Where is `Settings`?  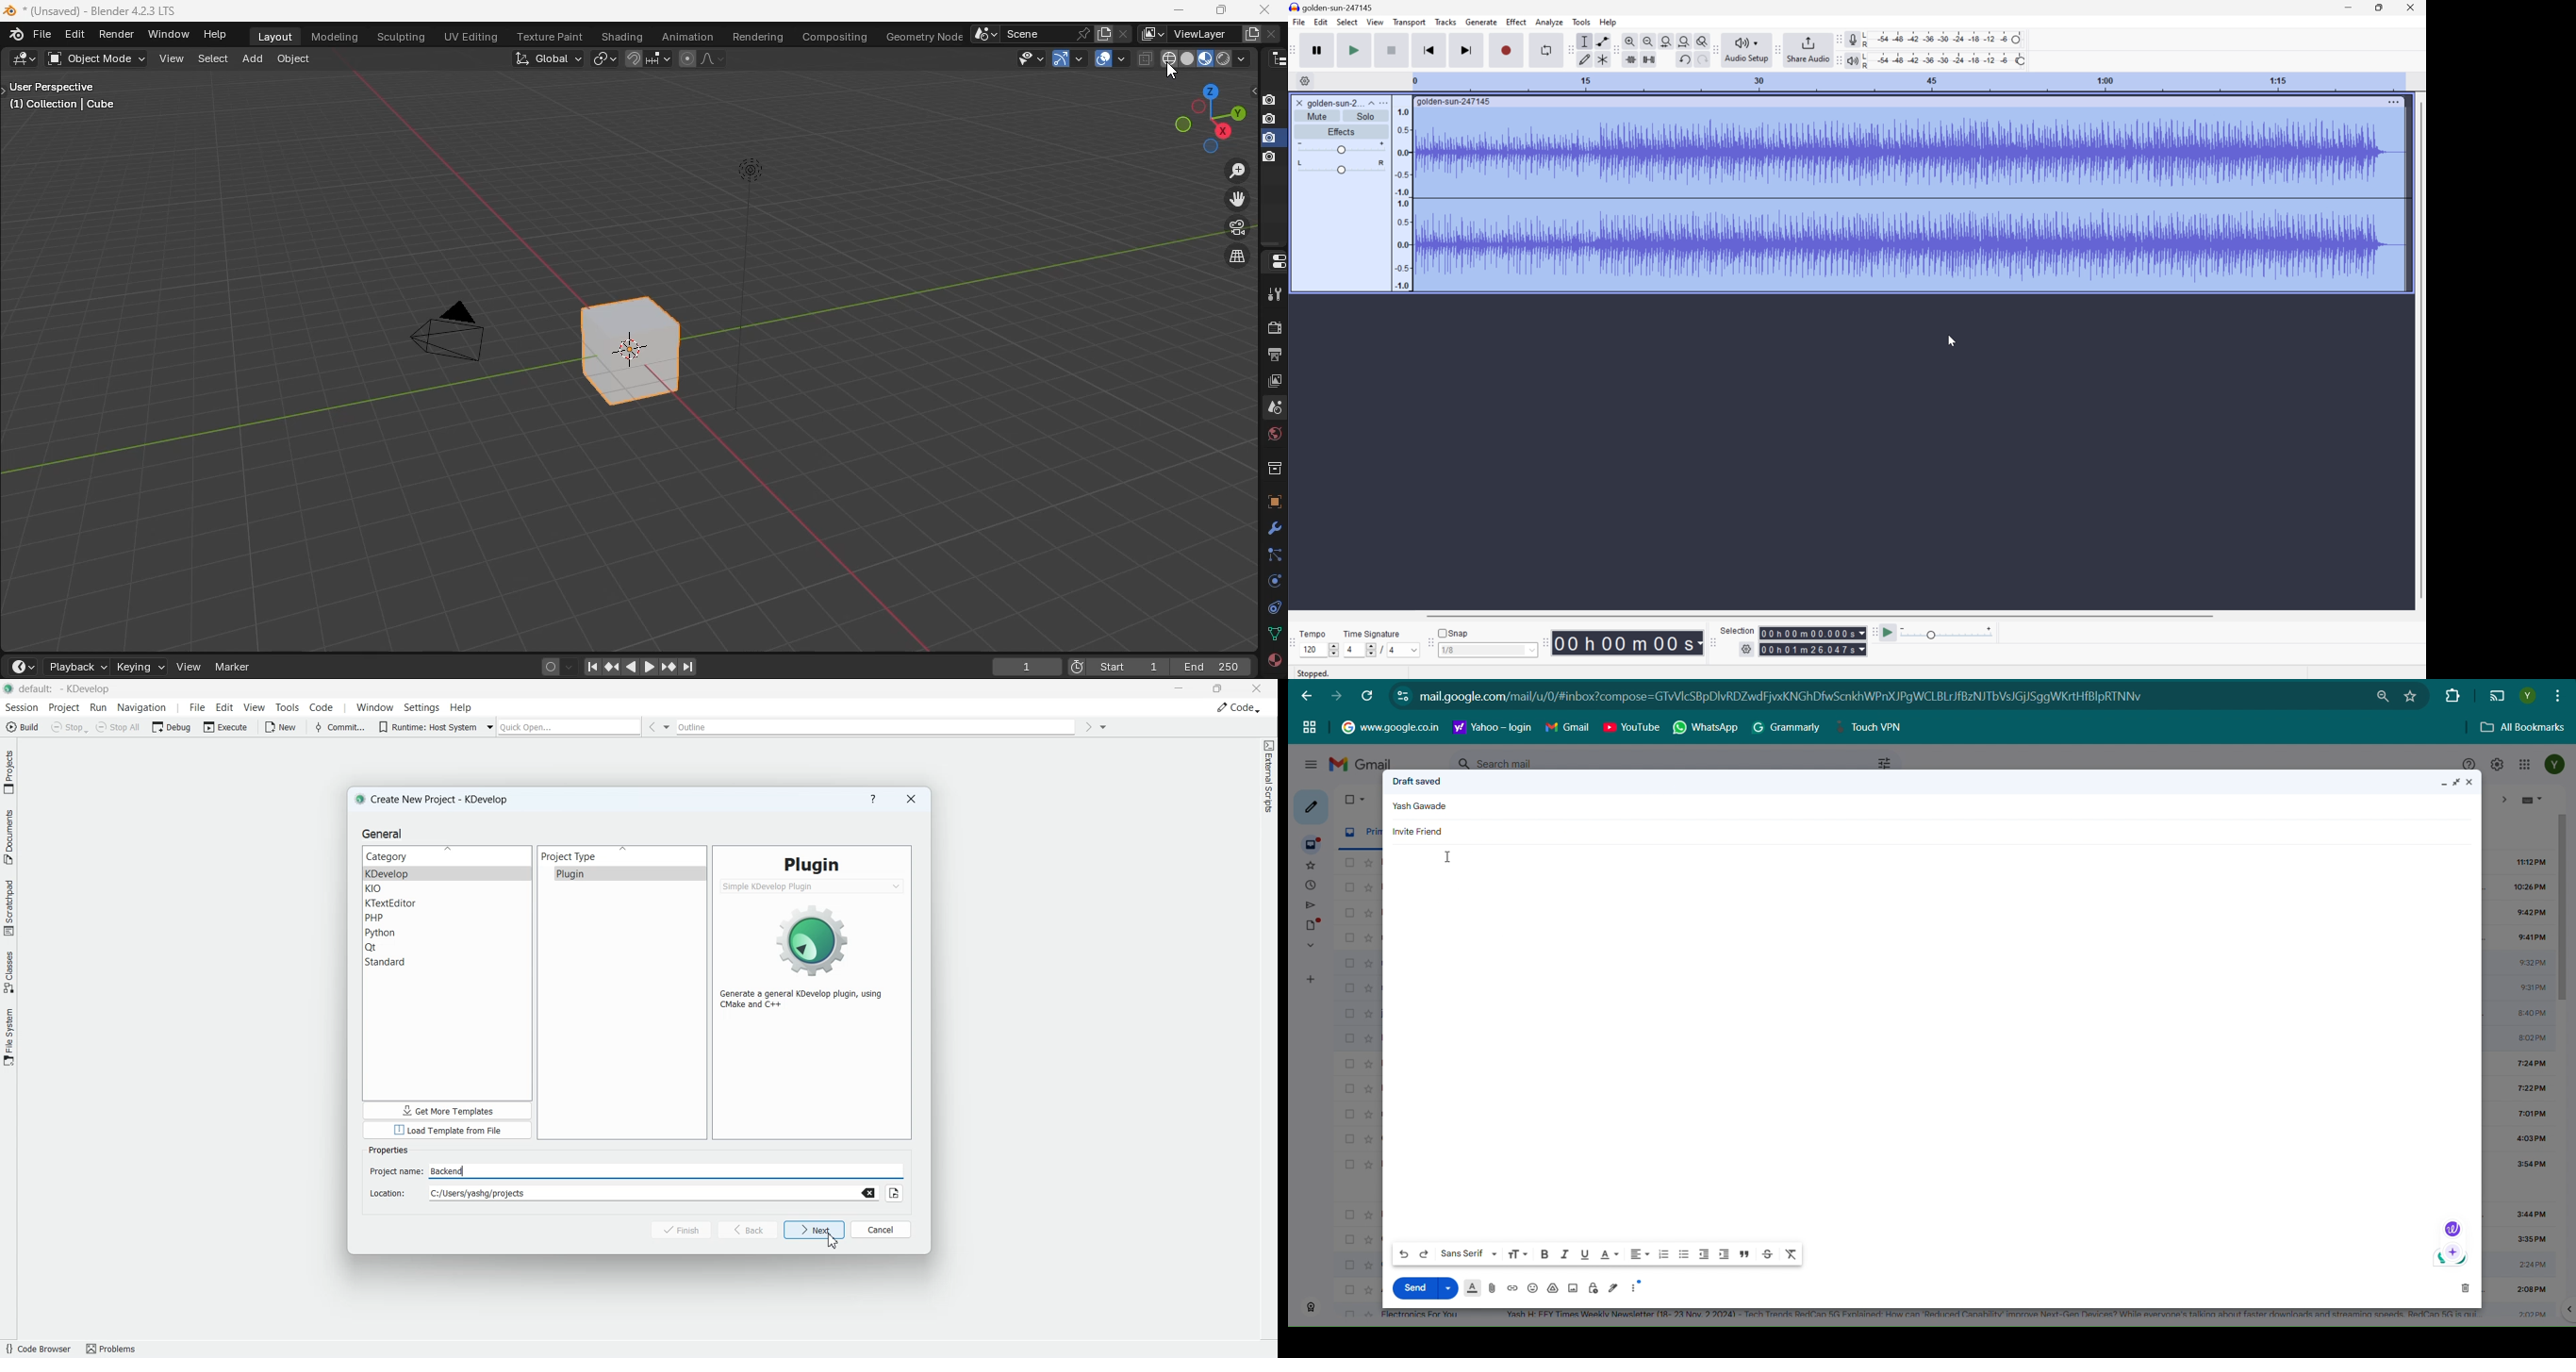
Settings is located at coordinates (1747, 651).